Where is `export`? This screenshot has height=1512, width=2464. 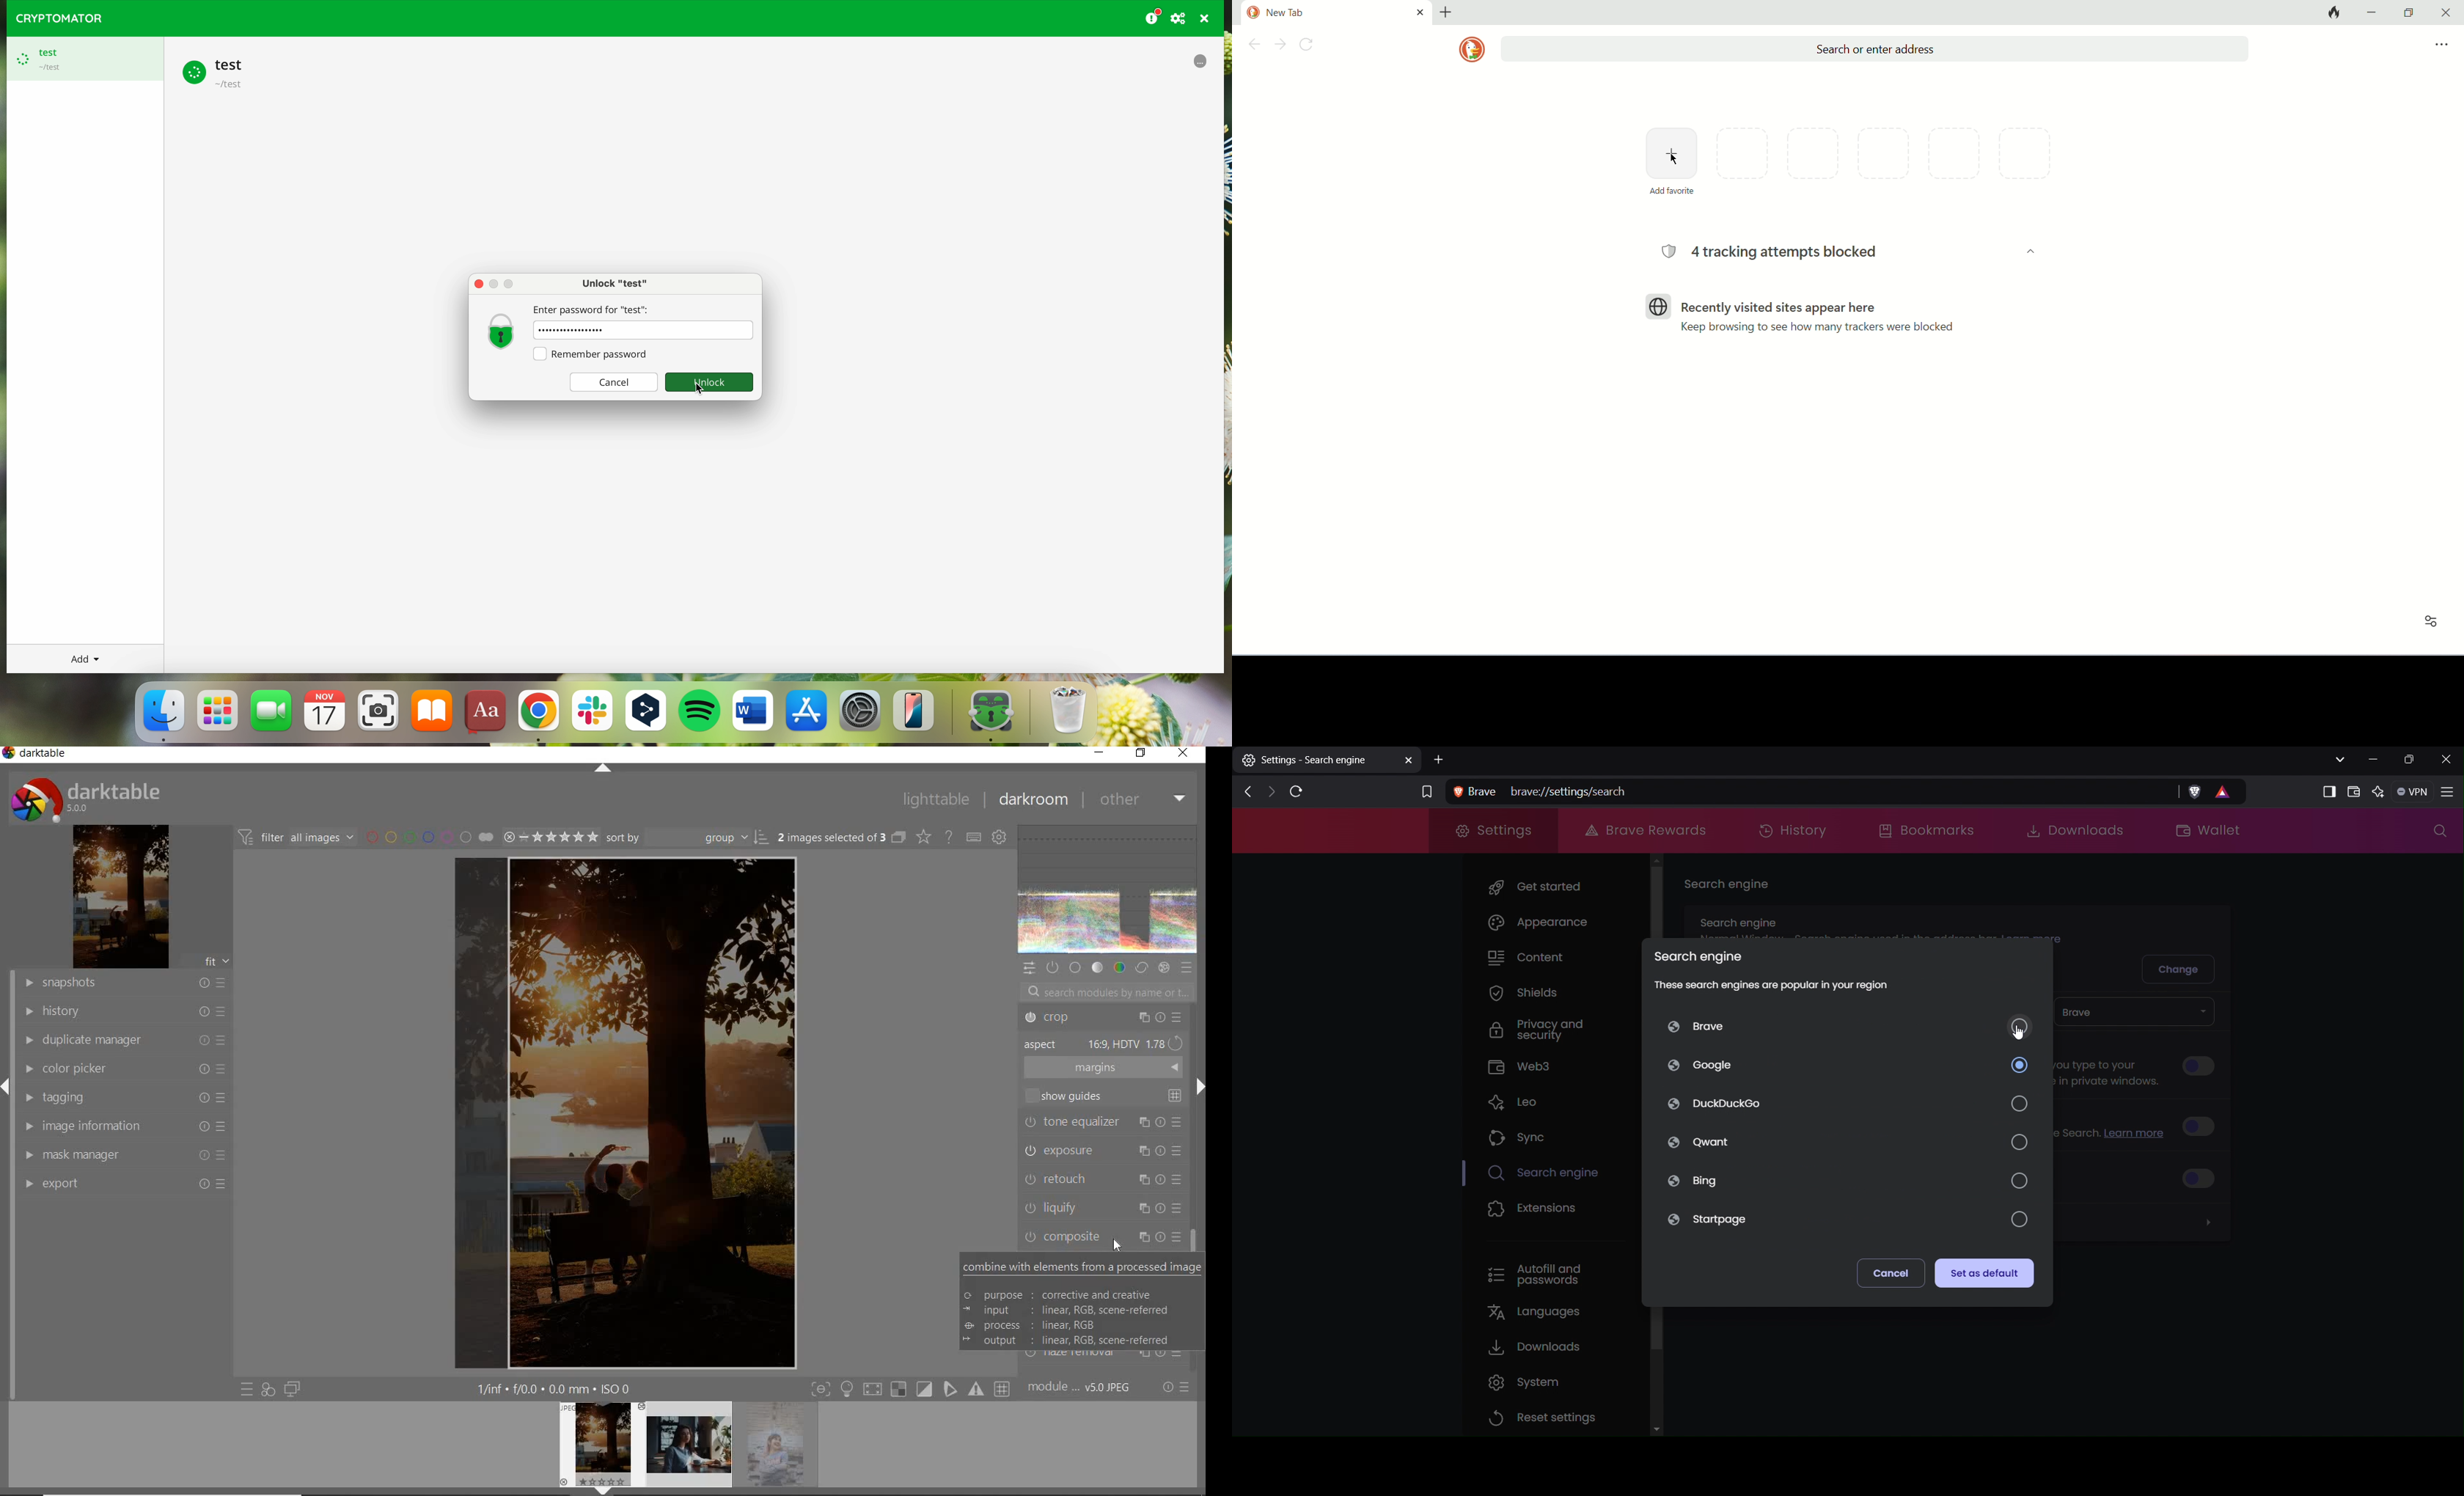 export is located at coordinates (123, 1184).